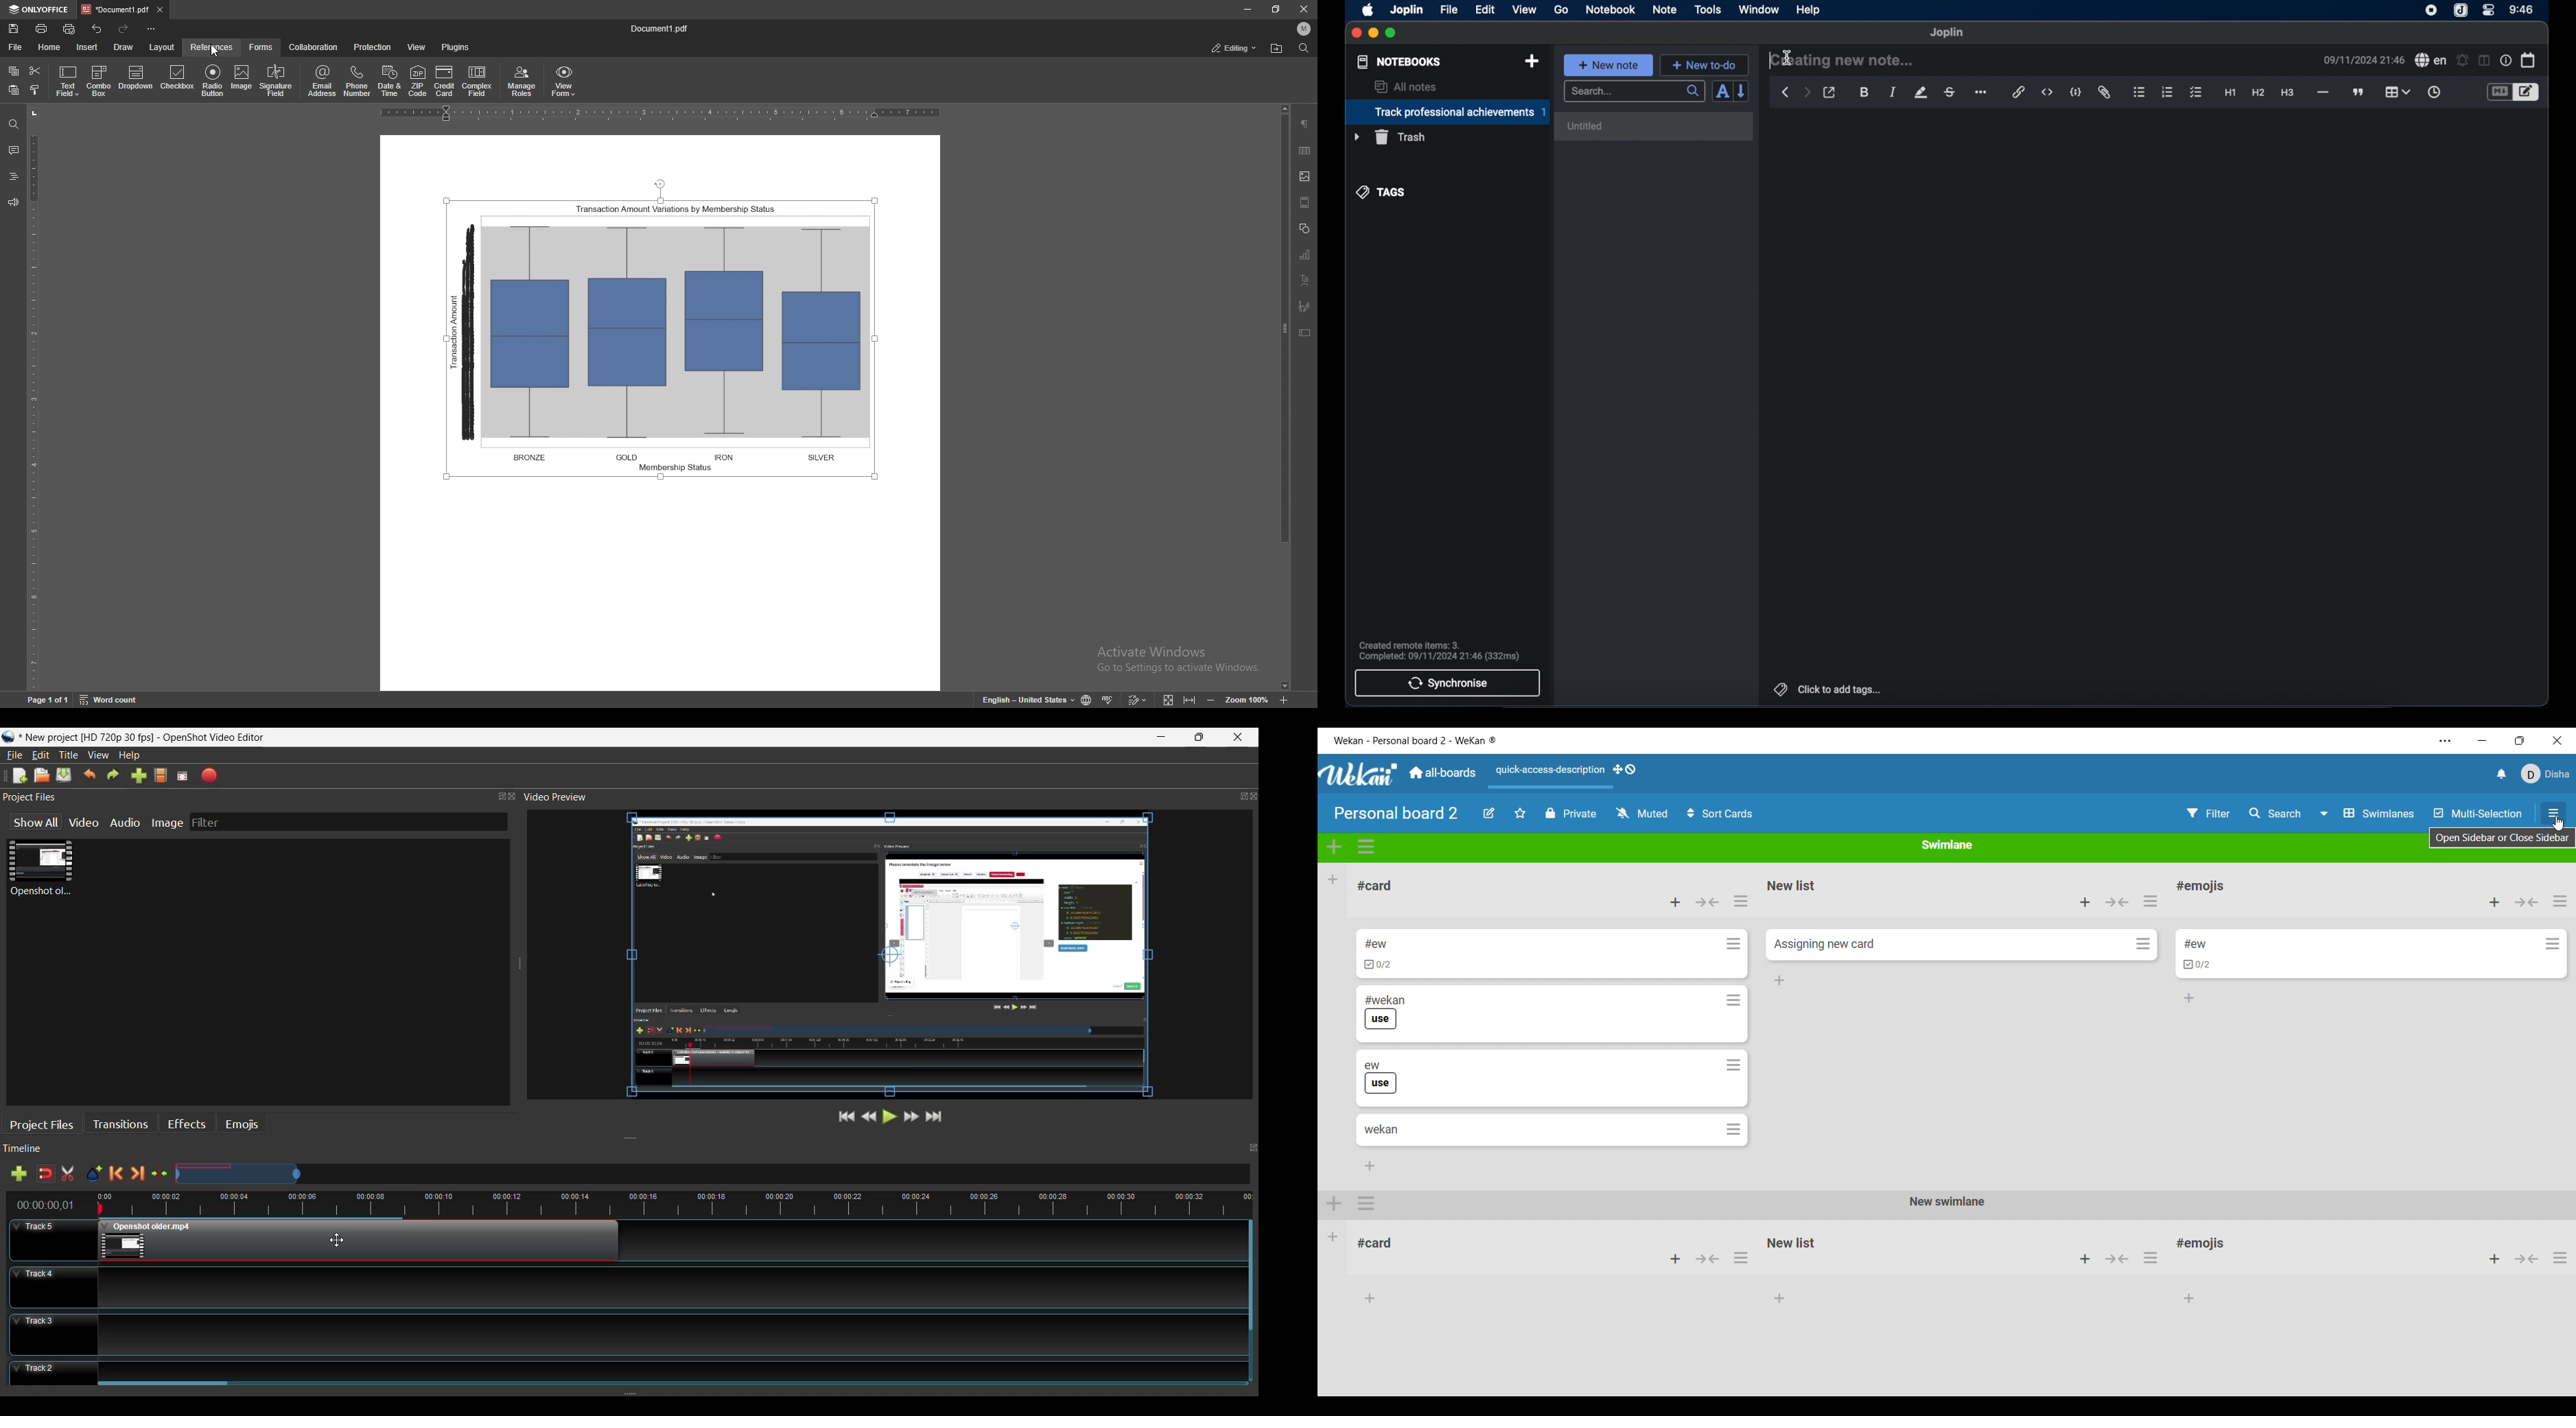  Describe the element at coordinates (628, 1204) in the screenshot. I see `Timeline` at that location.